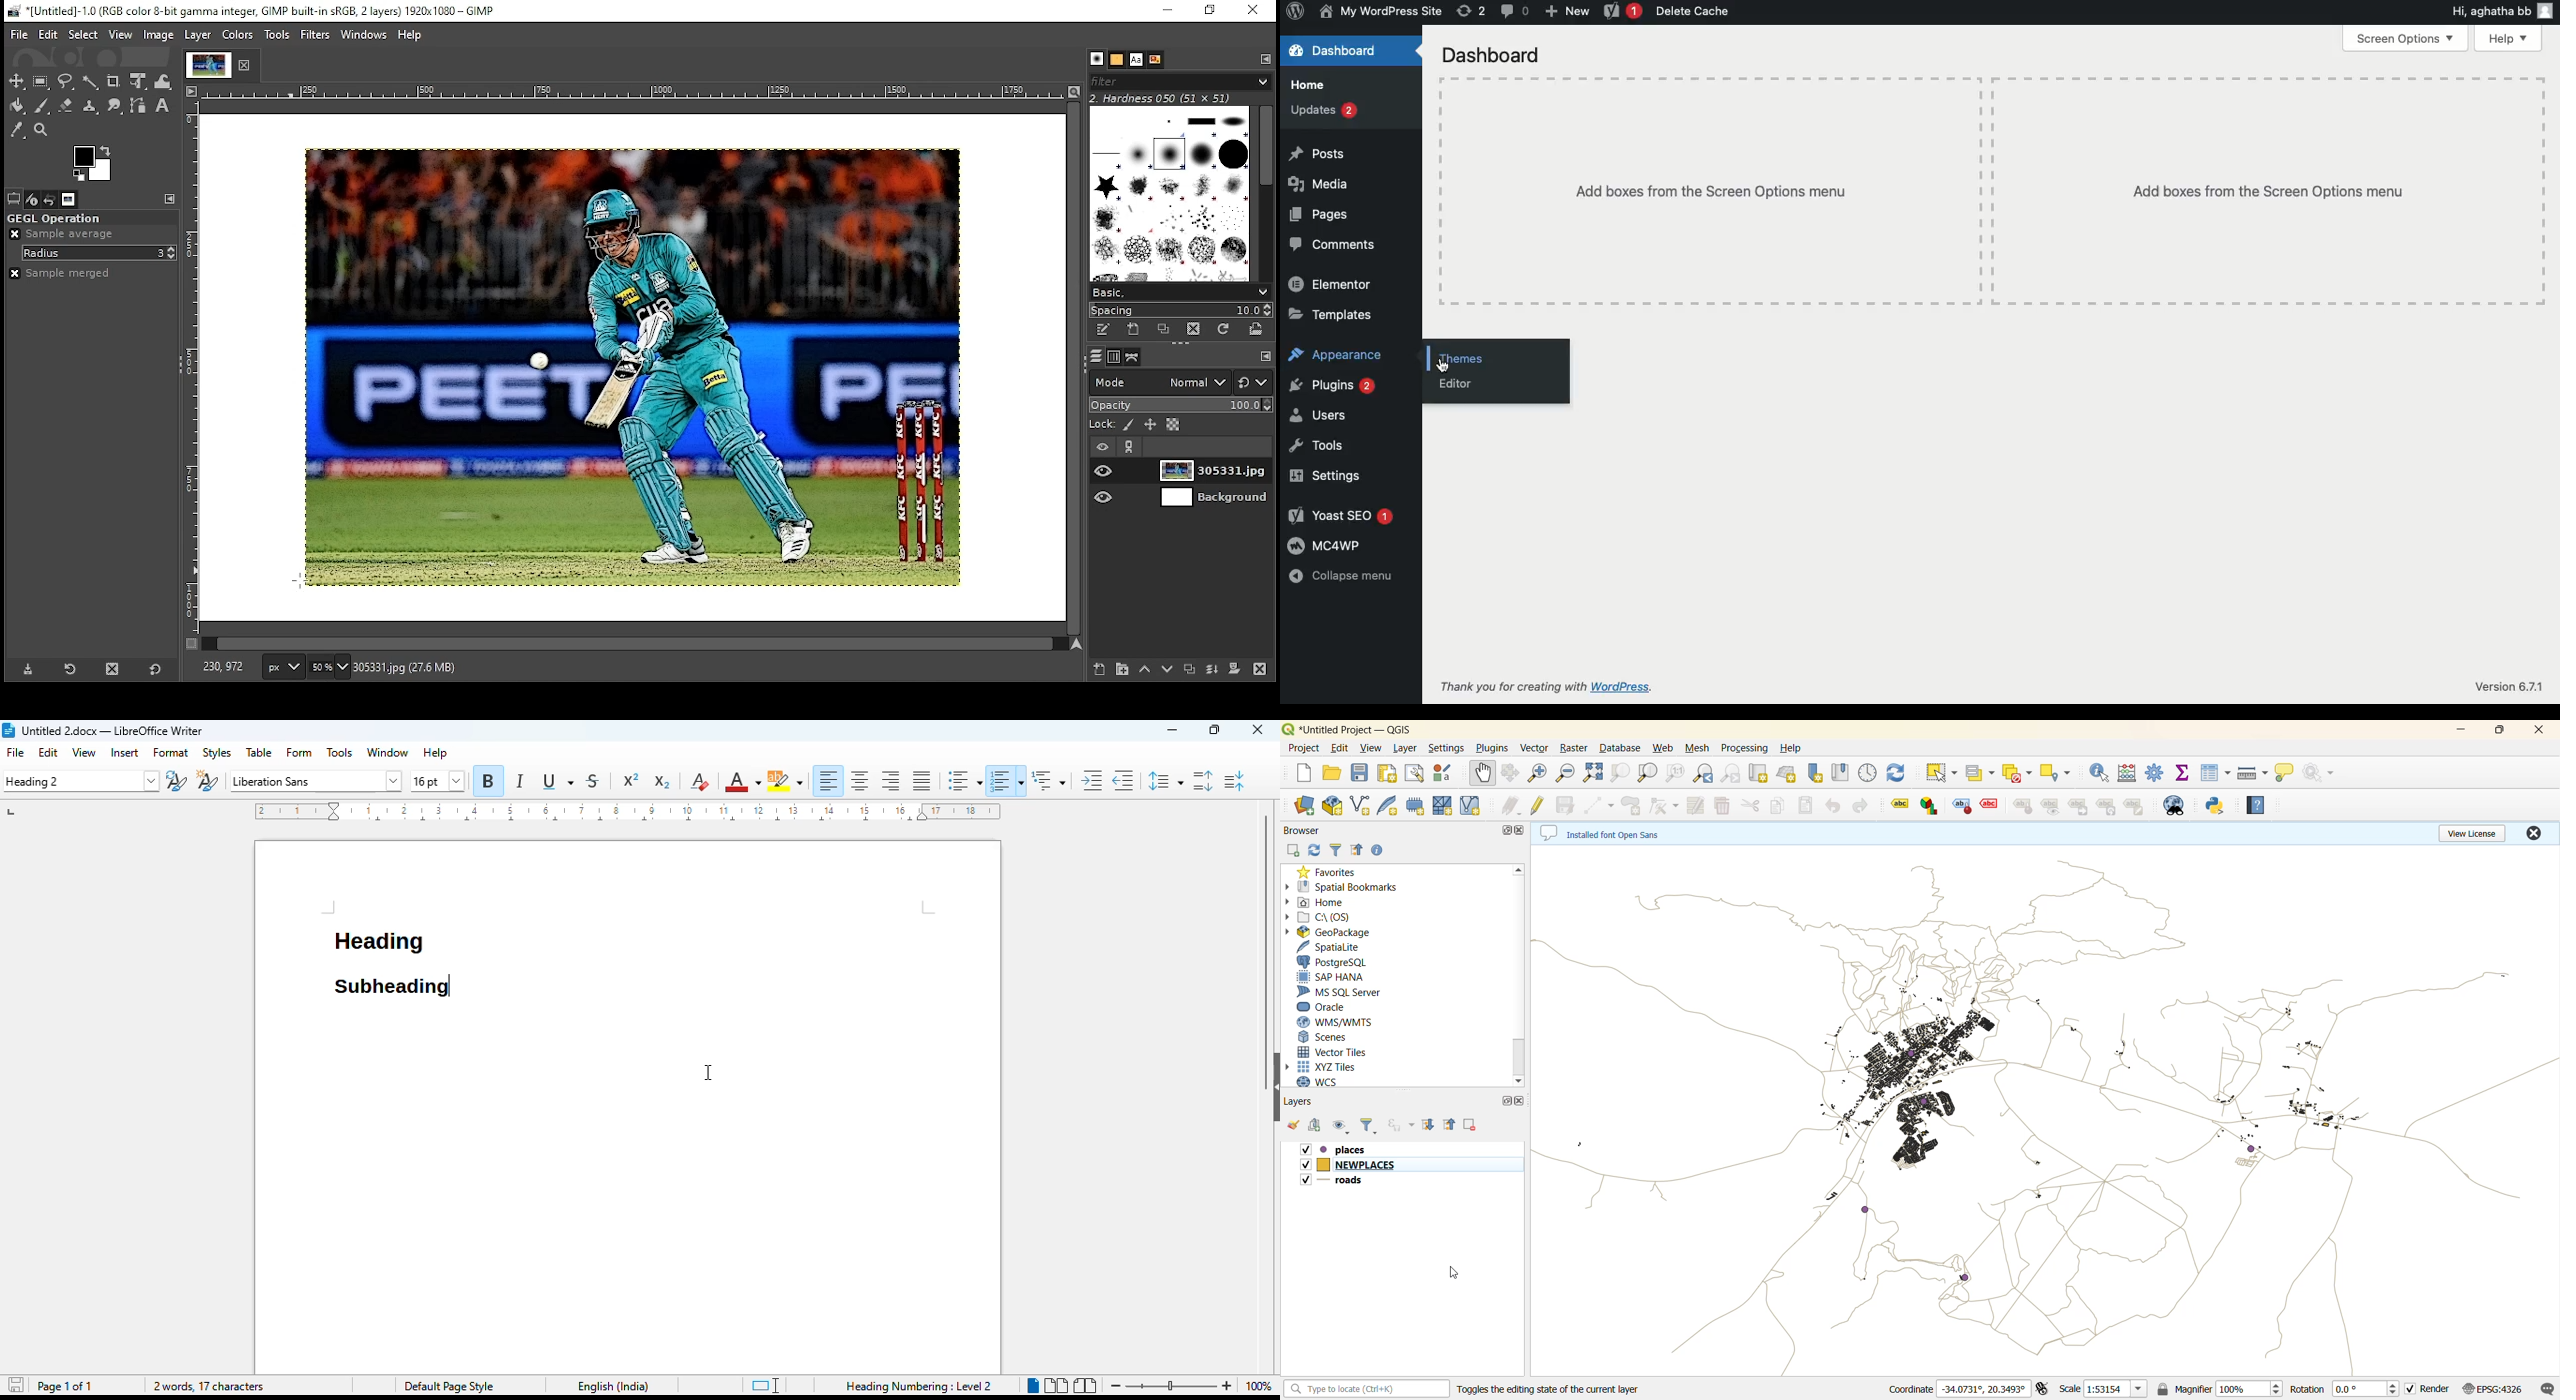 This screenshot has width=2576, height=1400. Describe the element at coordinates (1106, 498) in the screenshot. I see `layer on/off` at that location.